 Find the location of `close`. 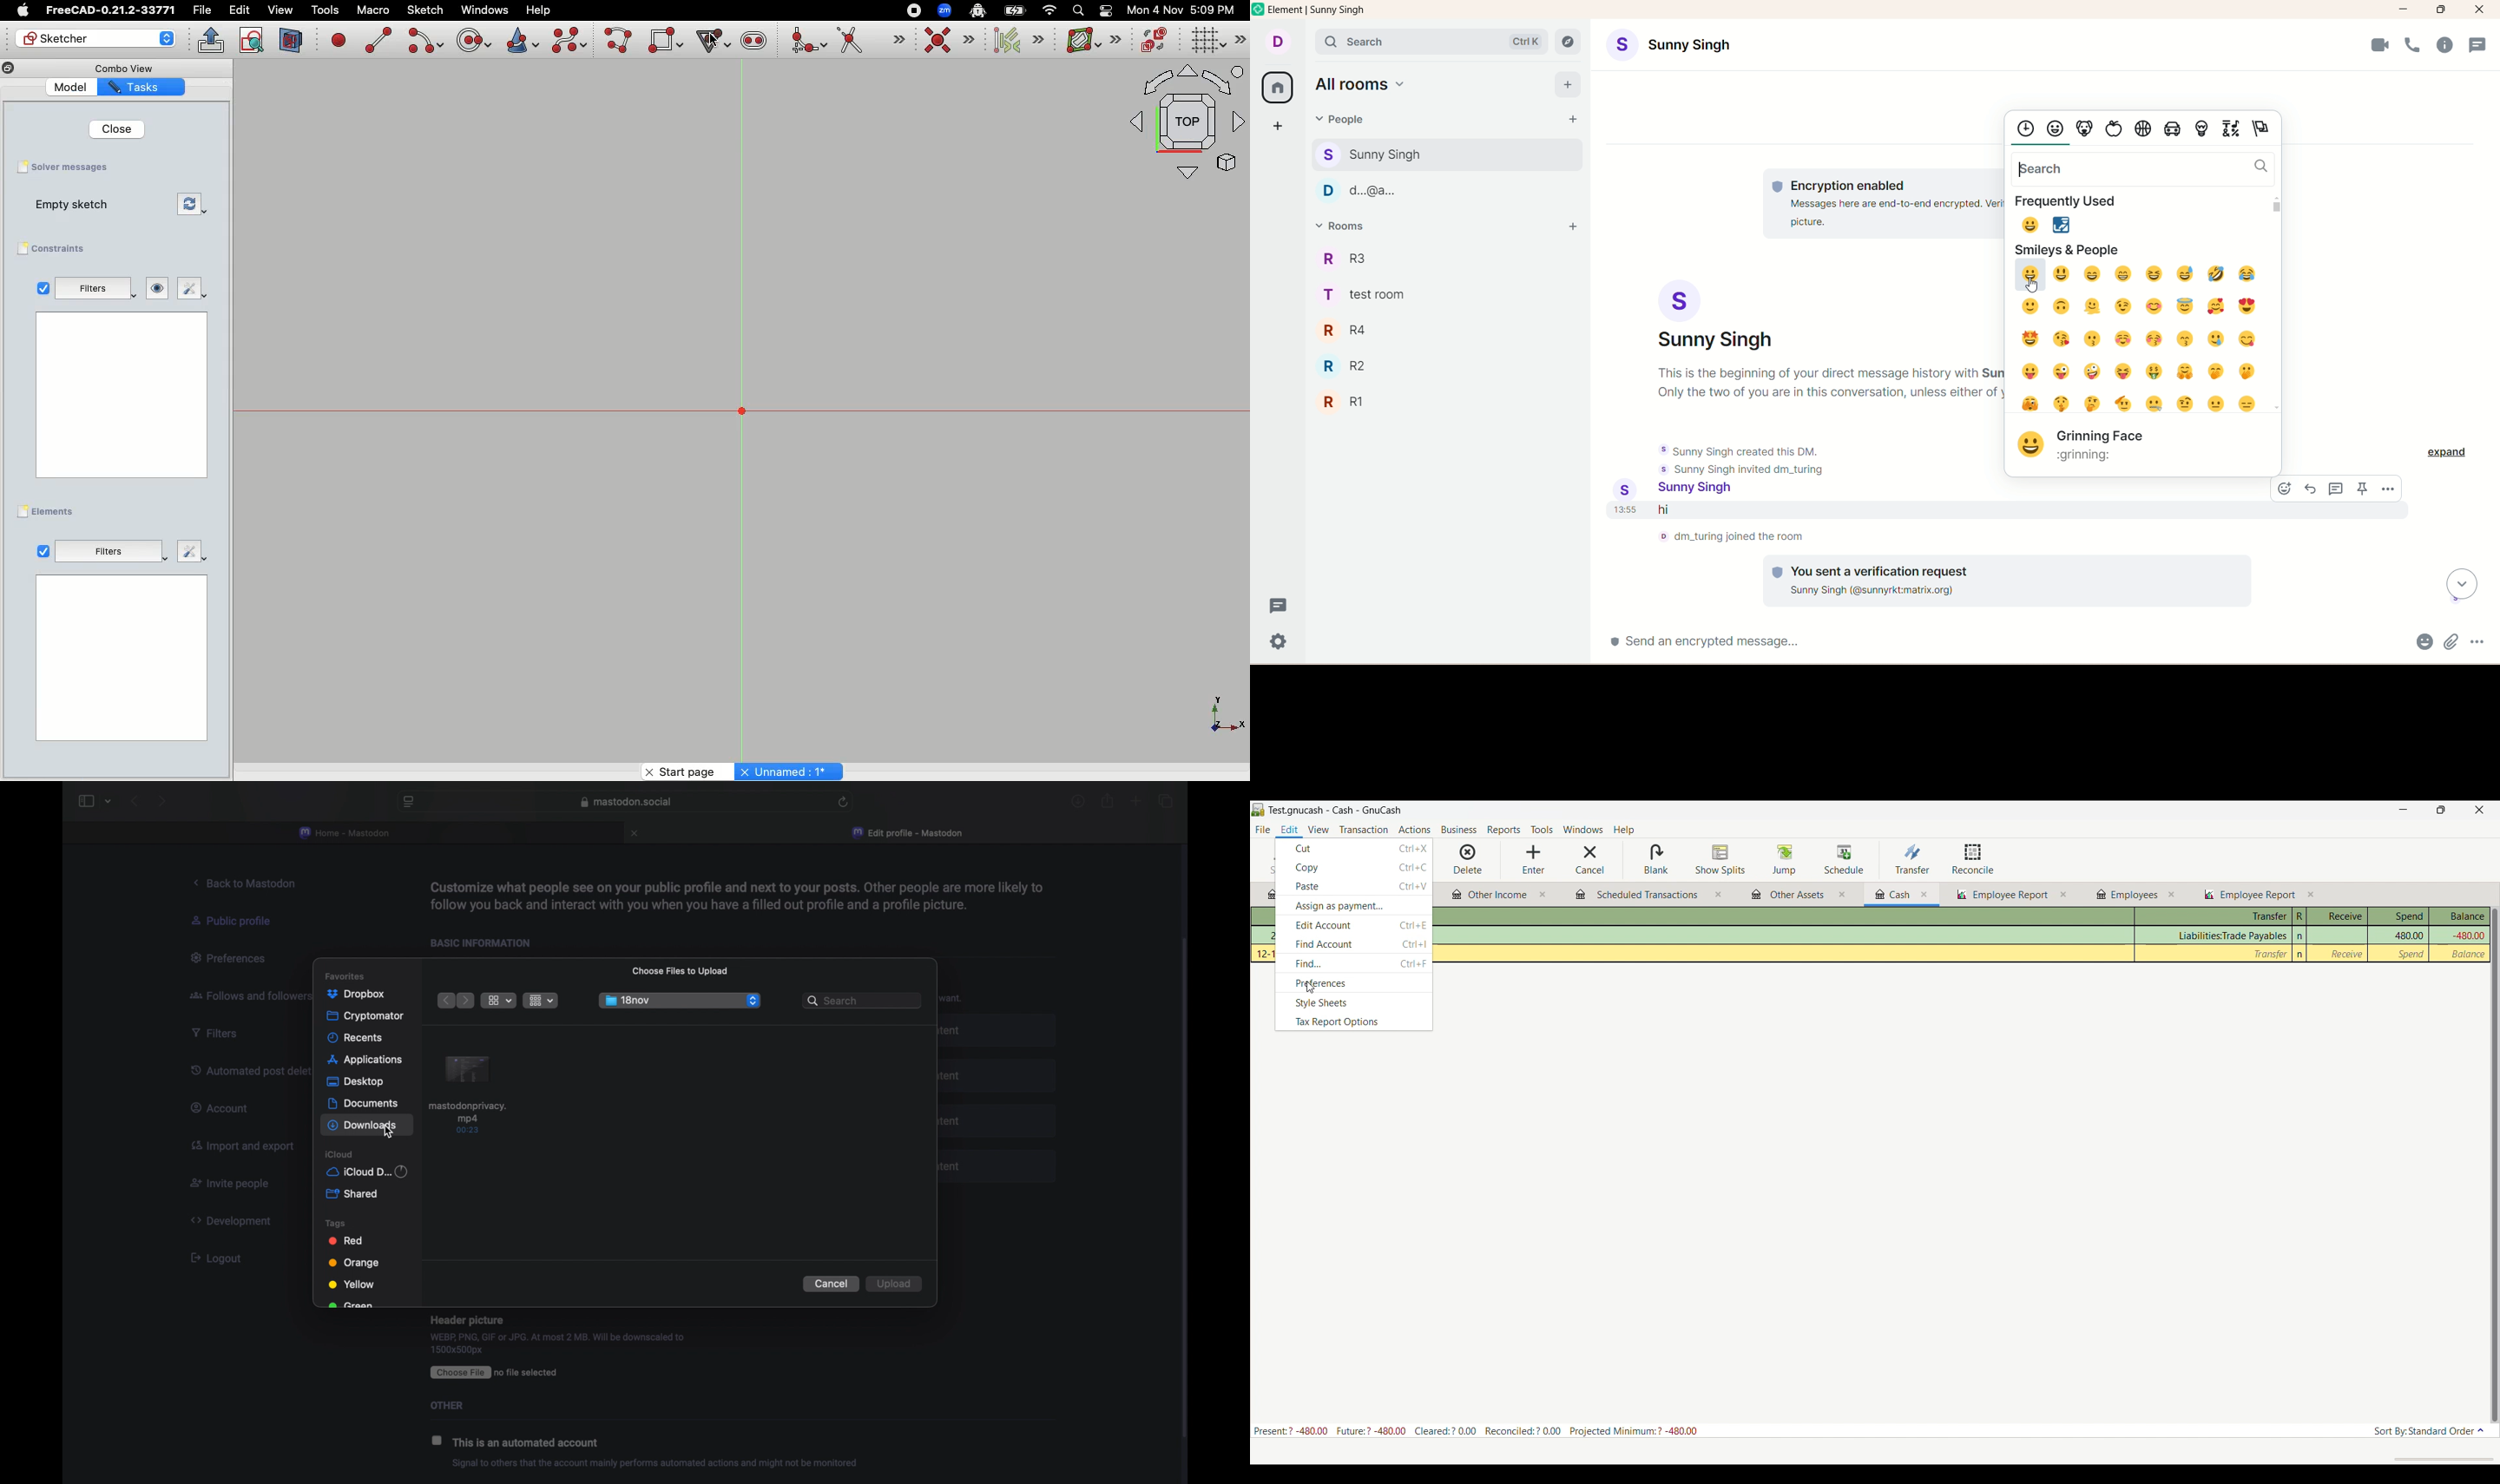

close is located at coordinates (2480, 10).